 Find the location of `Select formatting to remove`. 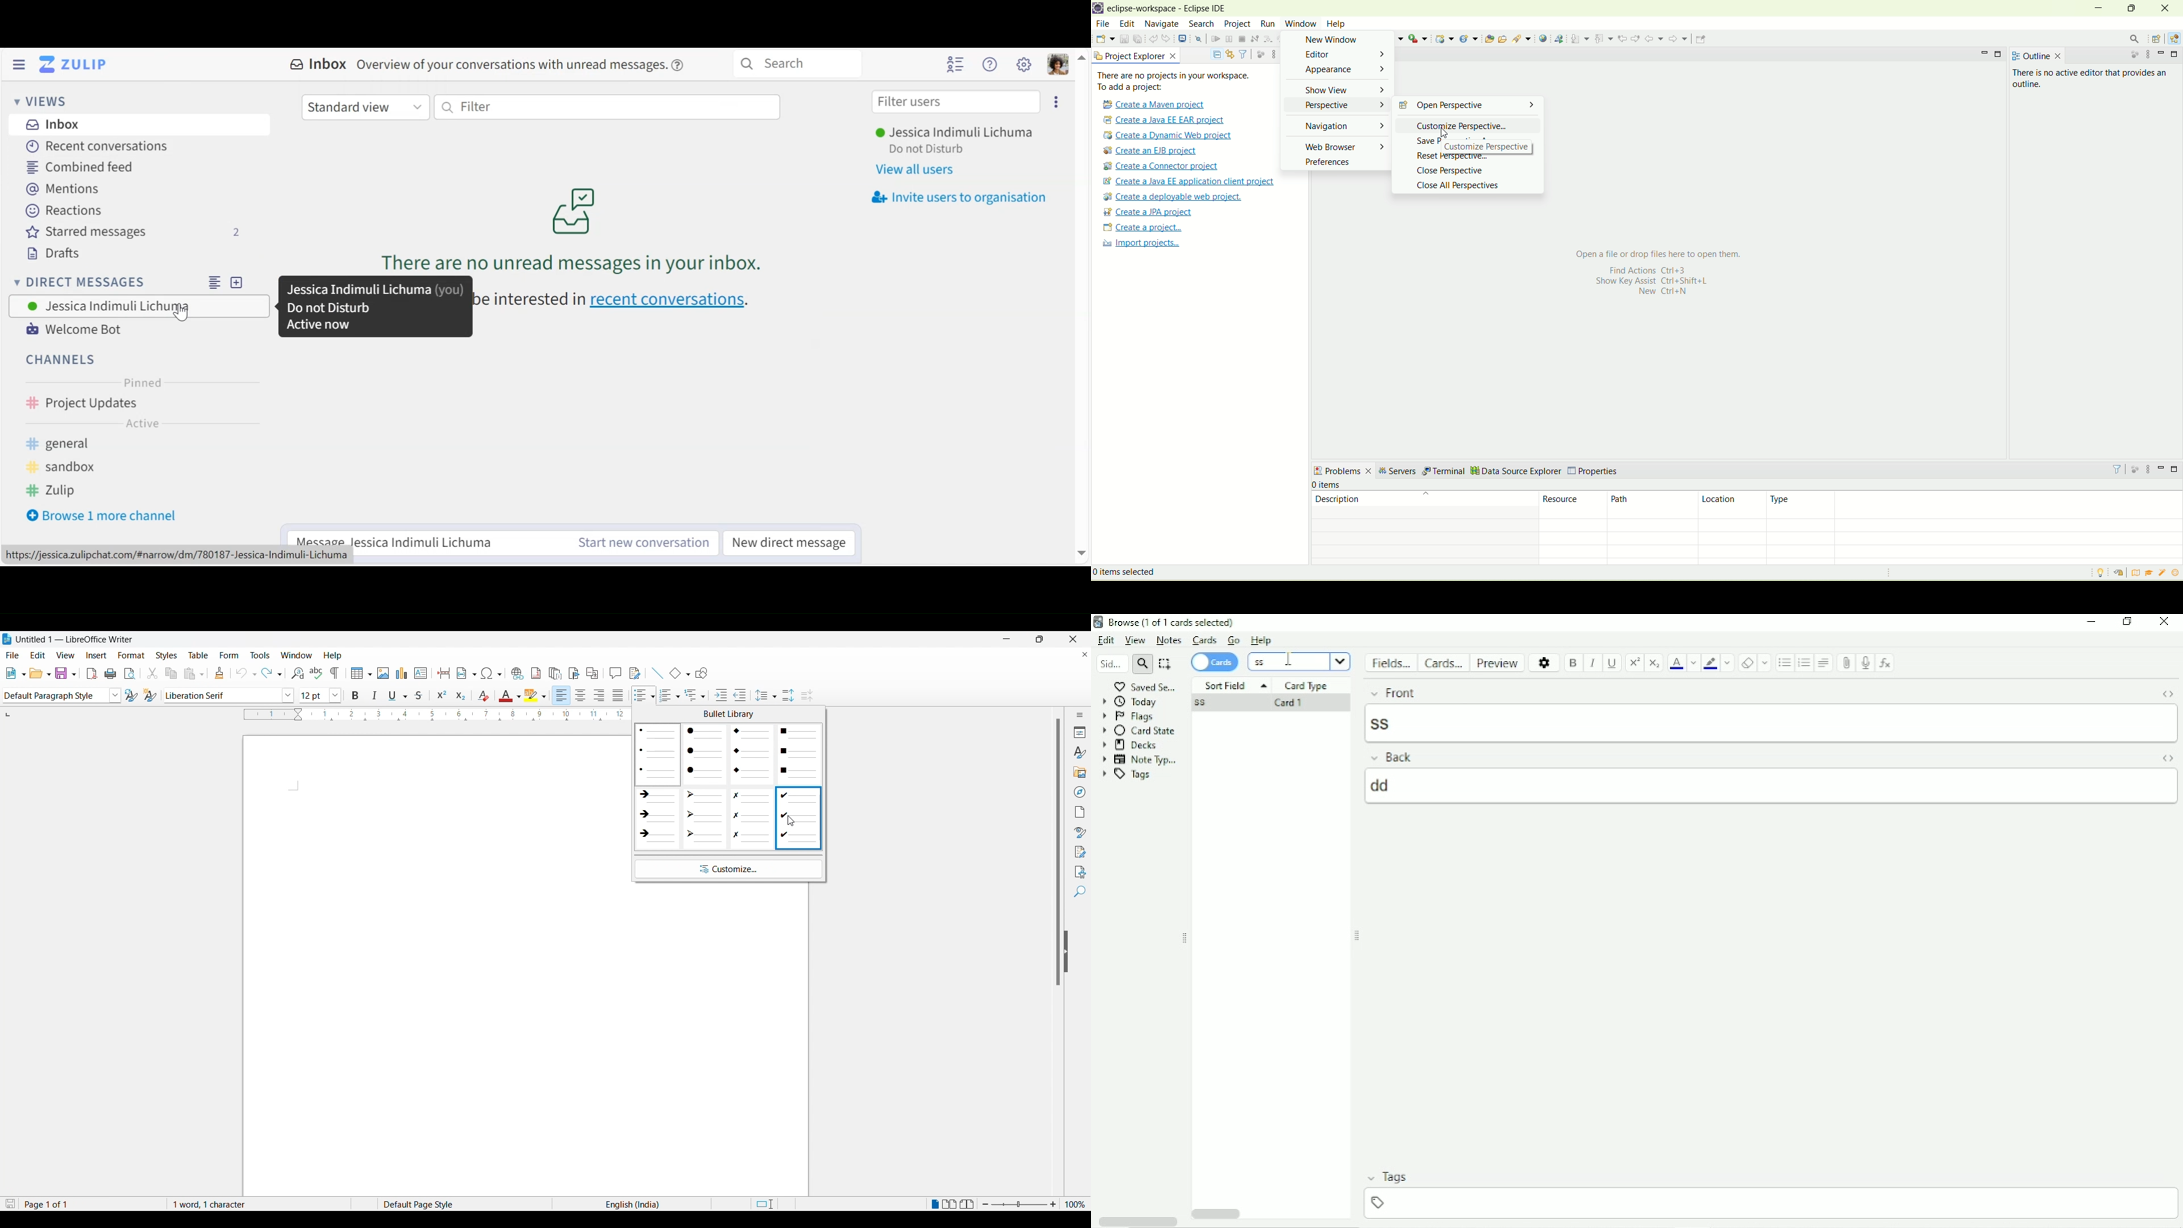

Select formatting to remove is located at coordinates (1766, 663).